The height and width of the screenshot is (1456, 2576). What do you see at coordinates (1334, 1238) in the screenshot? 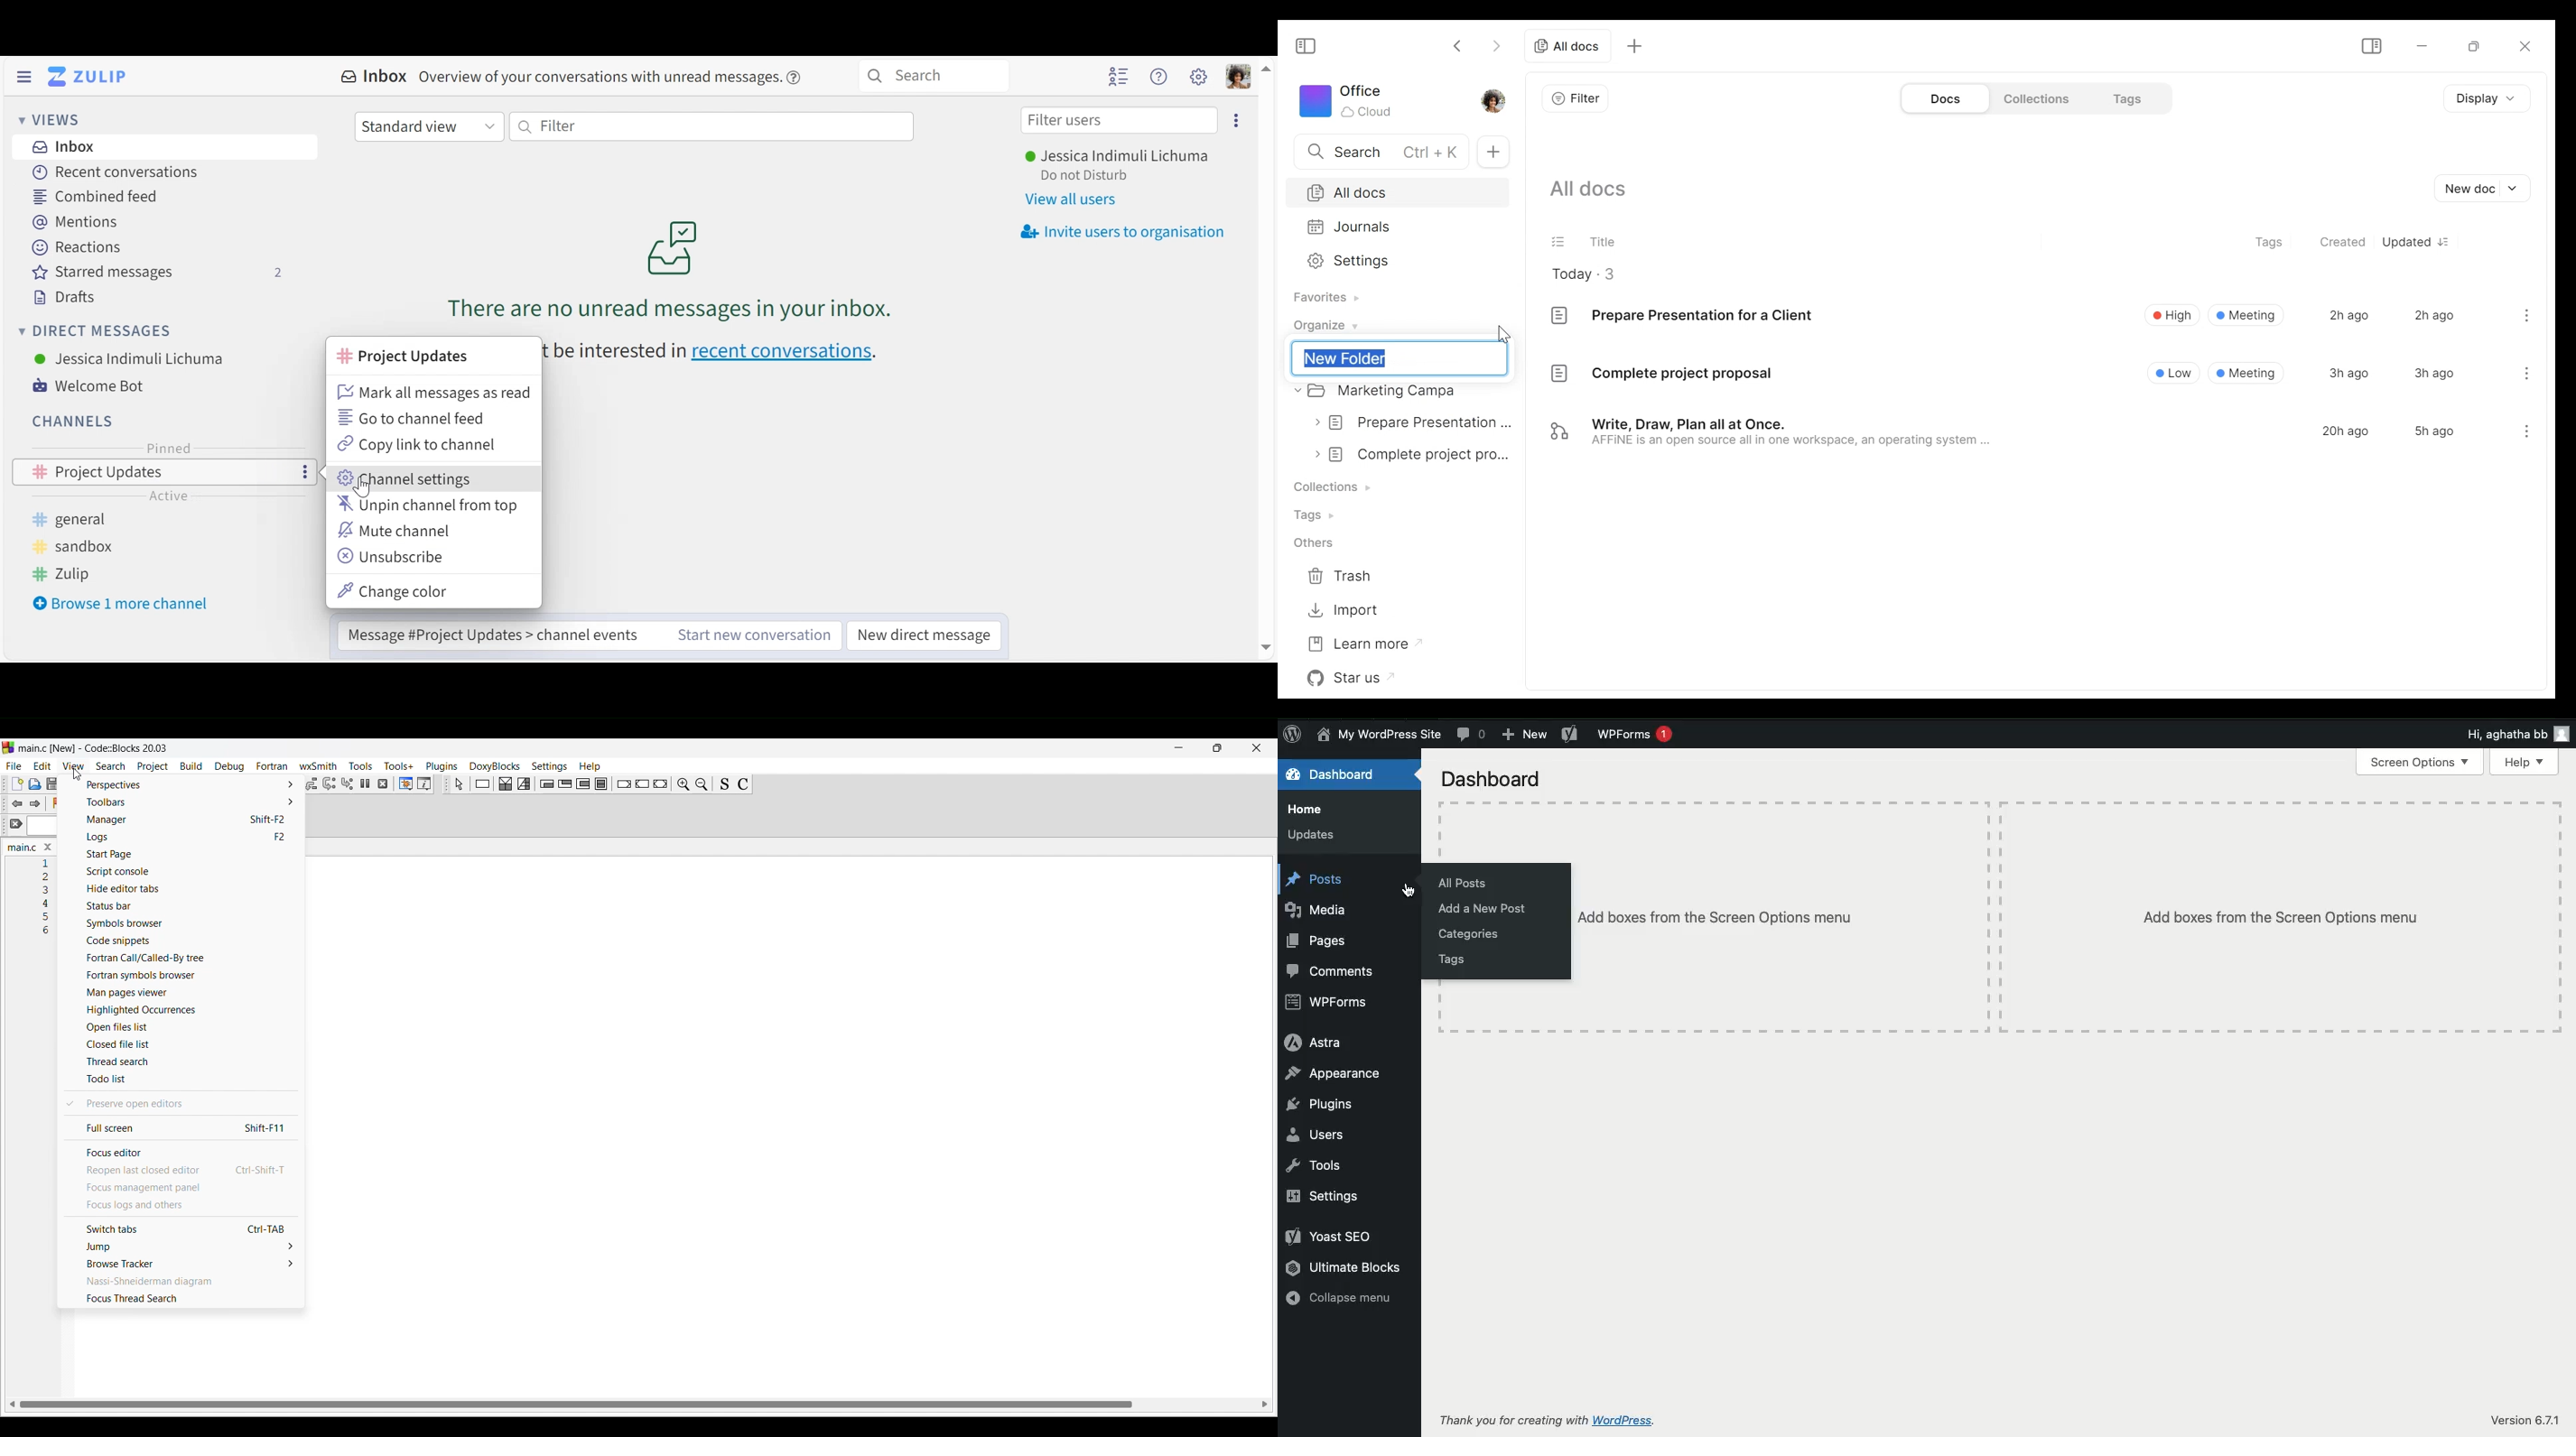
I see `Yoast` at bounding box center [1334, 1238].